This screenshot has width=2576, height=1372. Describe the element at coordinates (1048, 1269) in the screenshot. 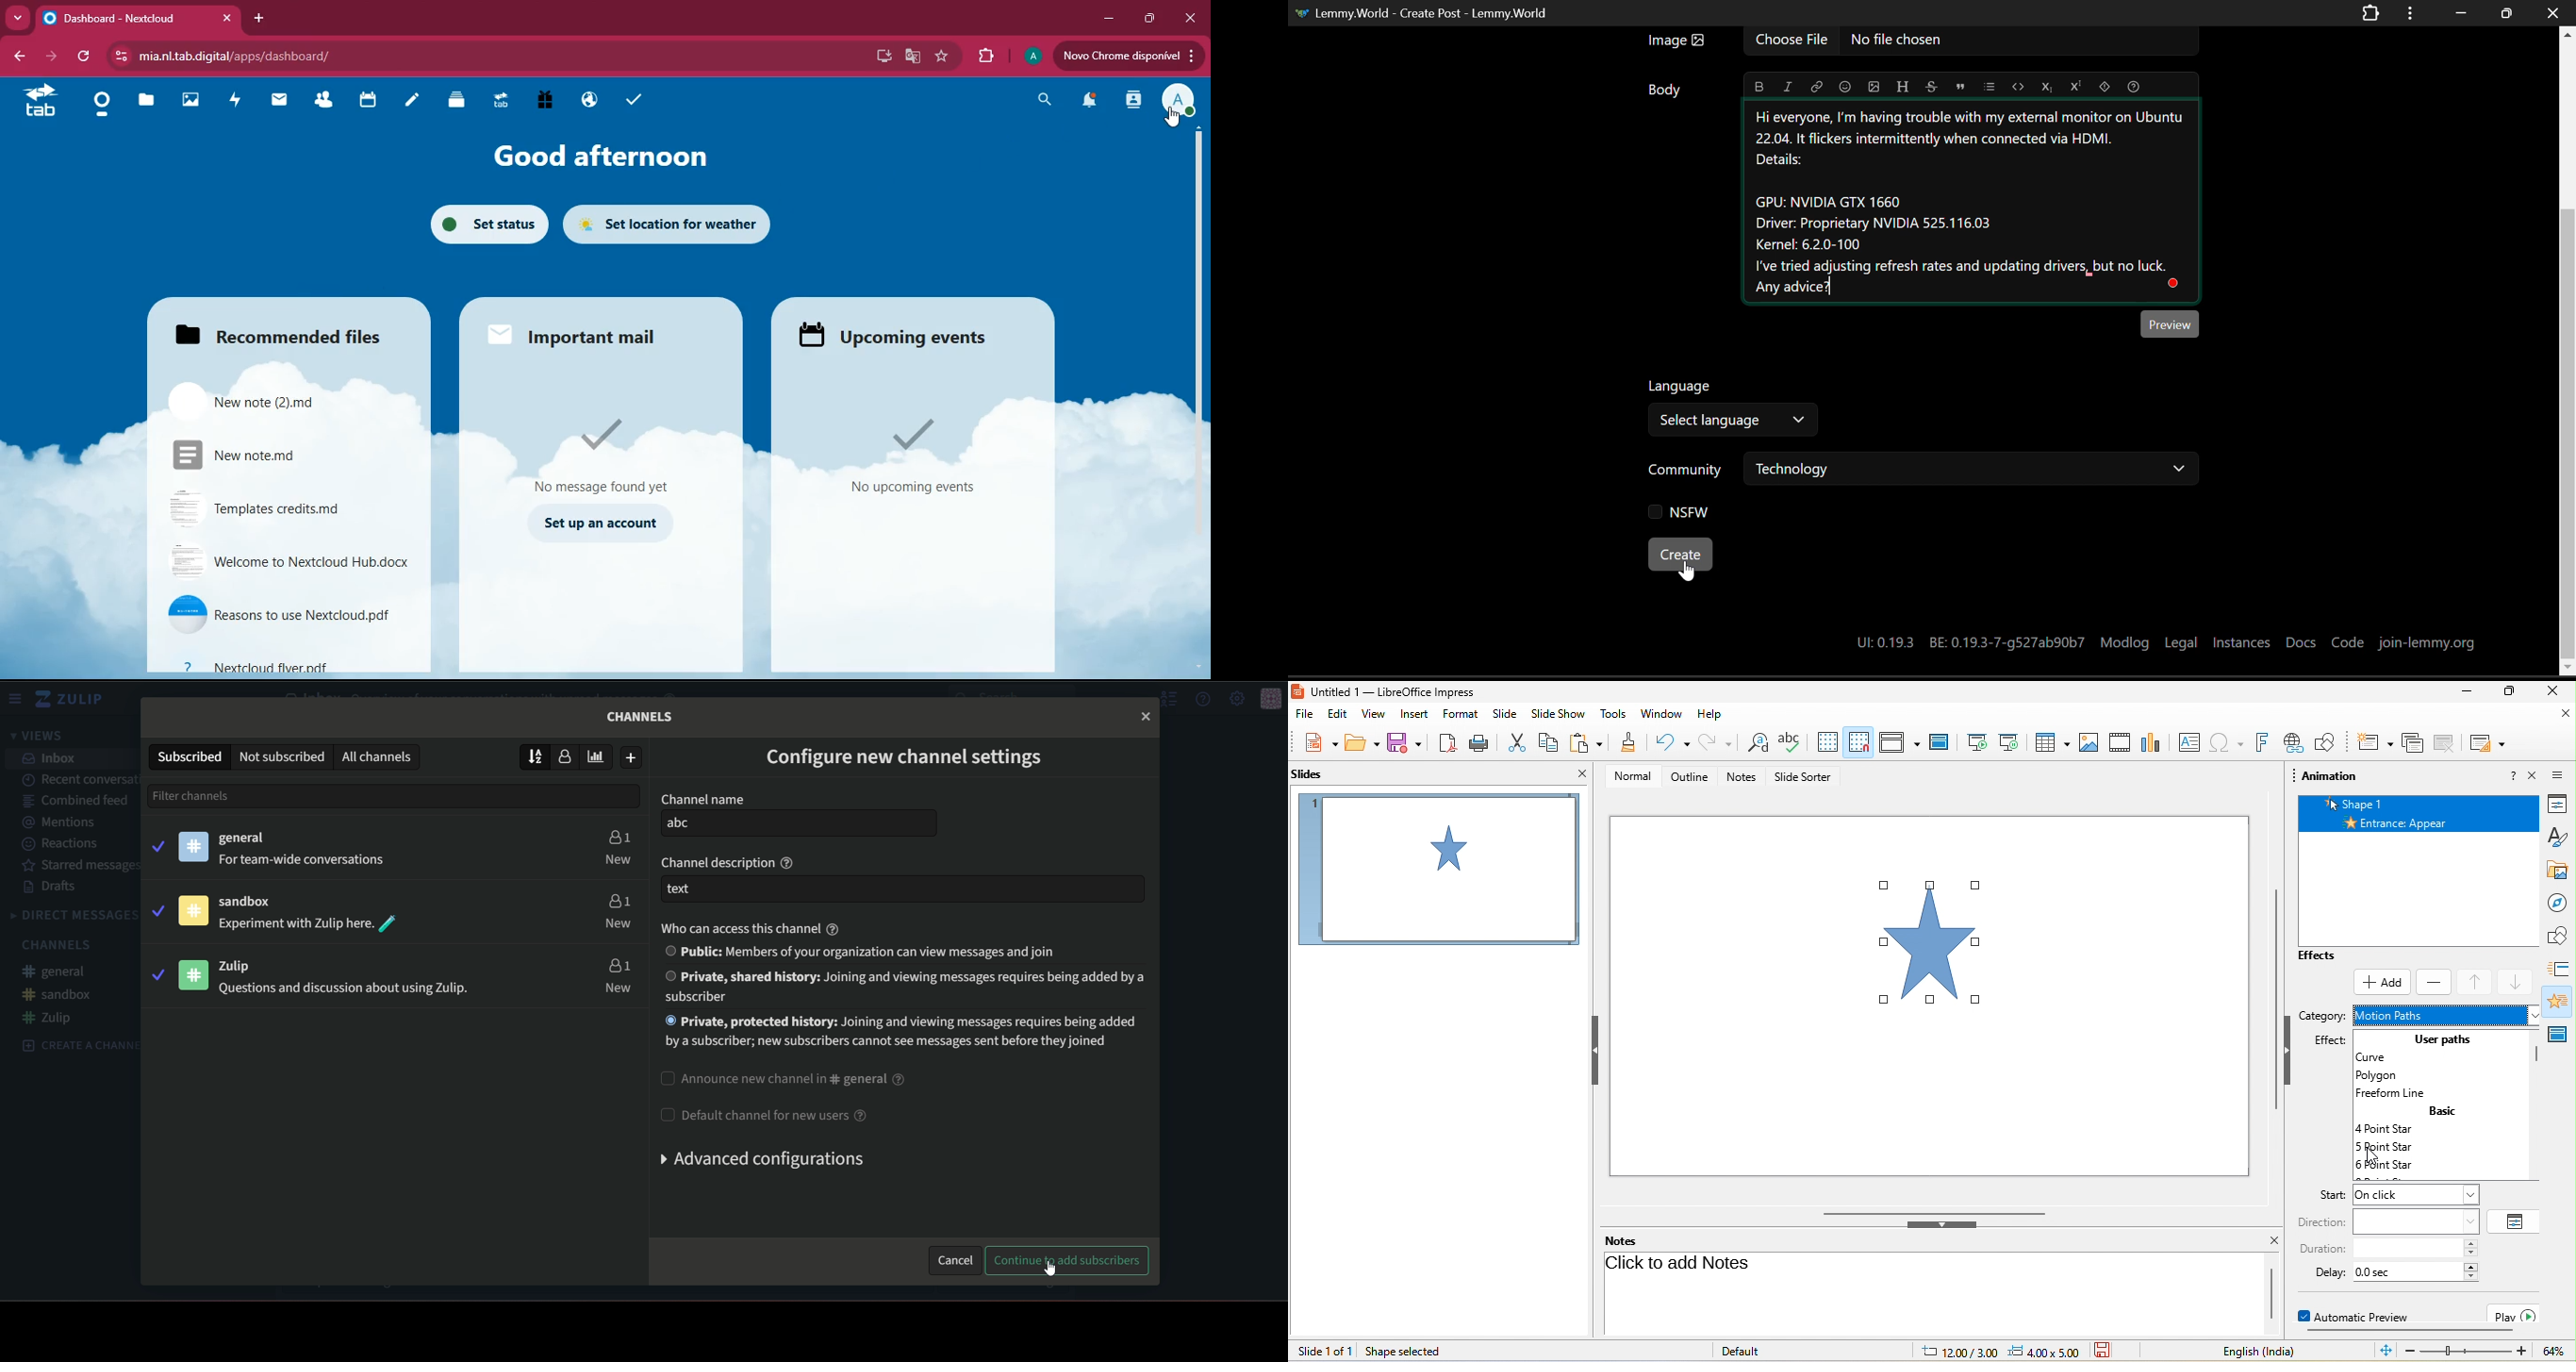

I see `Cursor` at that location.